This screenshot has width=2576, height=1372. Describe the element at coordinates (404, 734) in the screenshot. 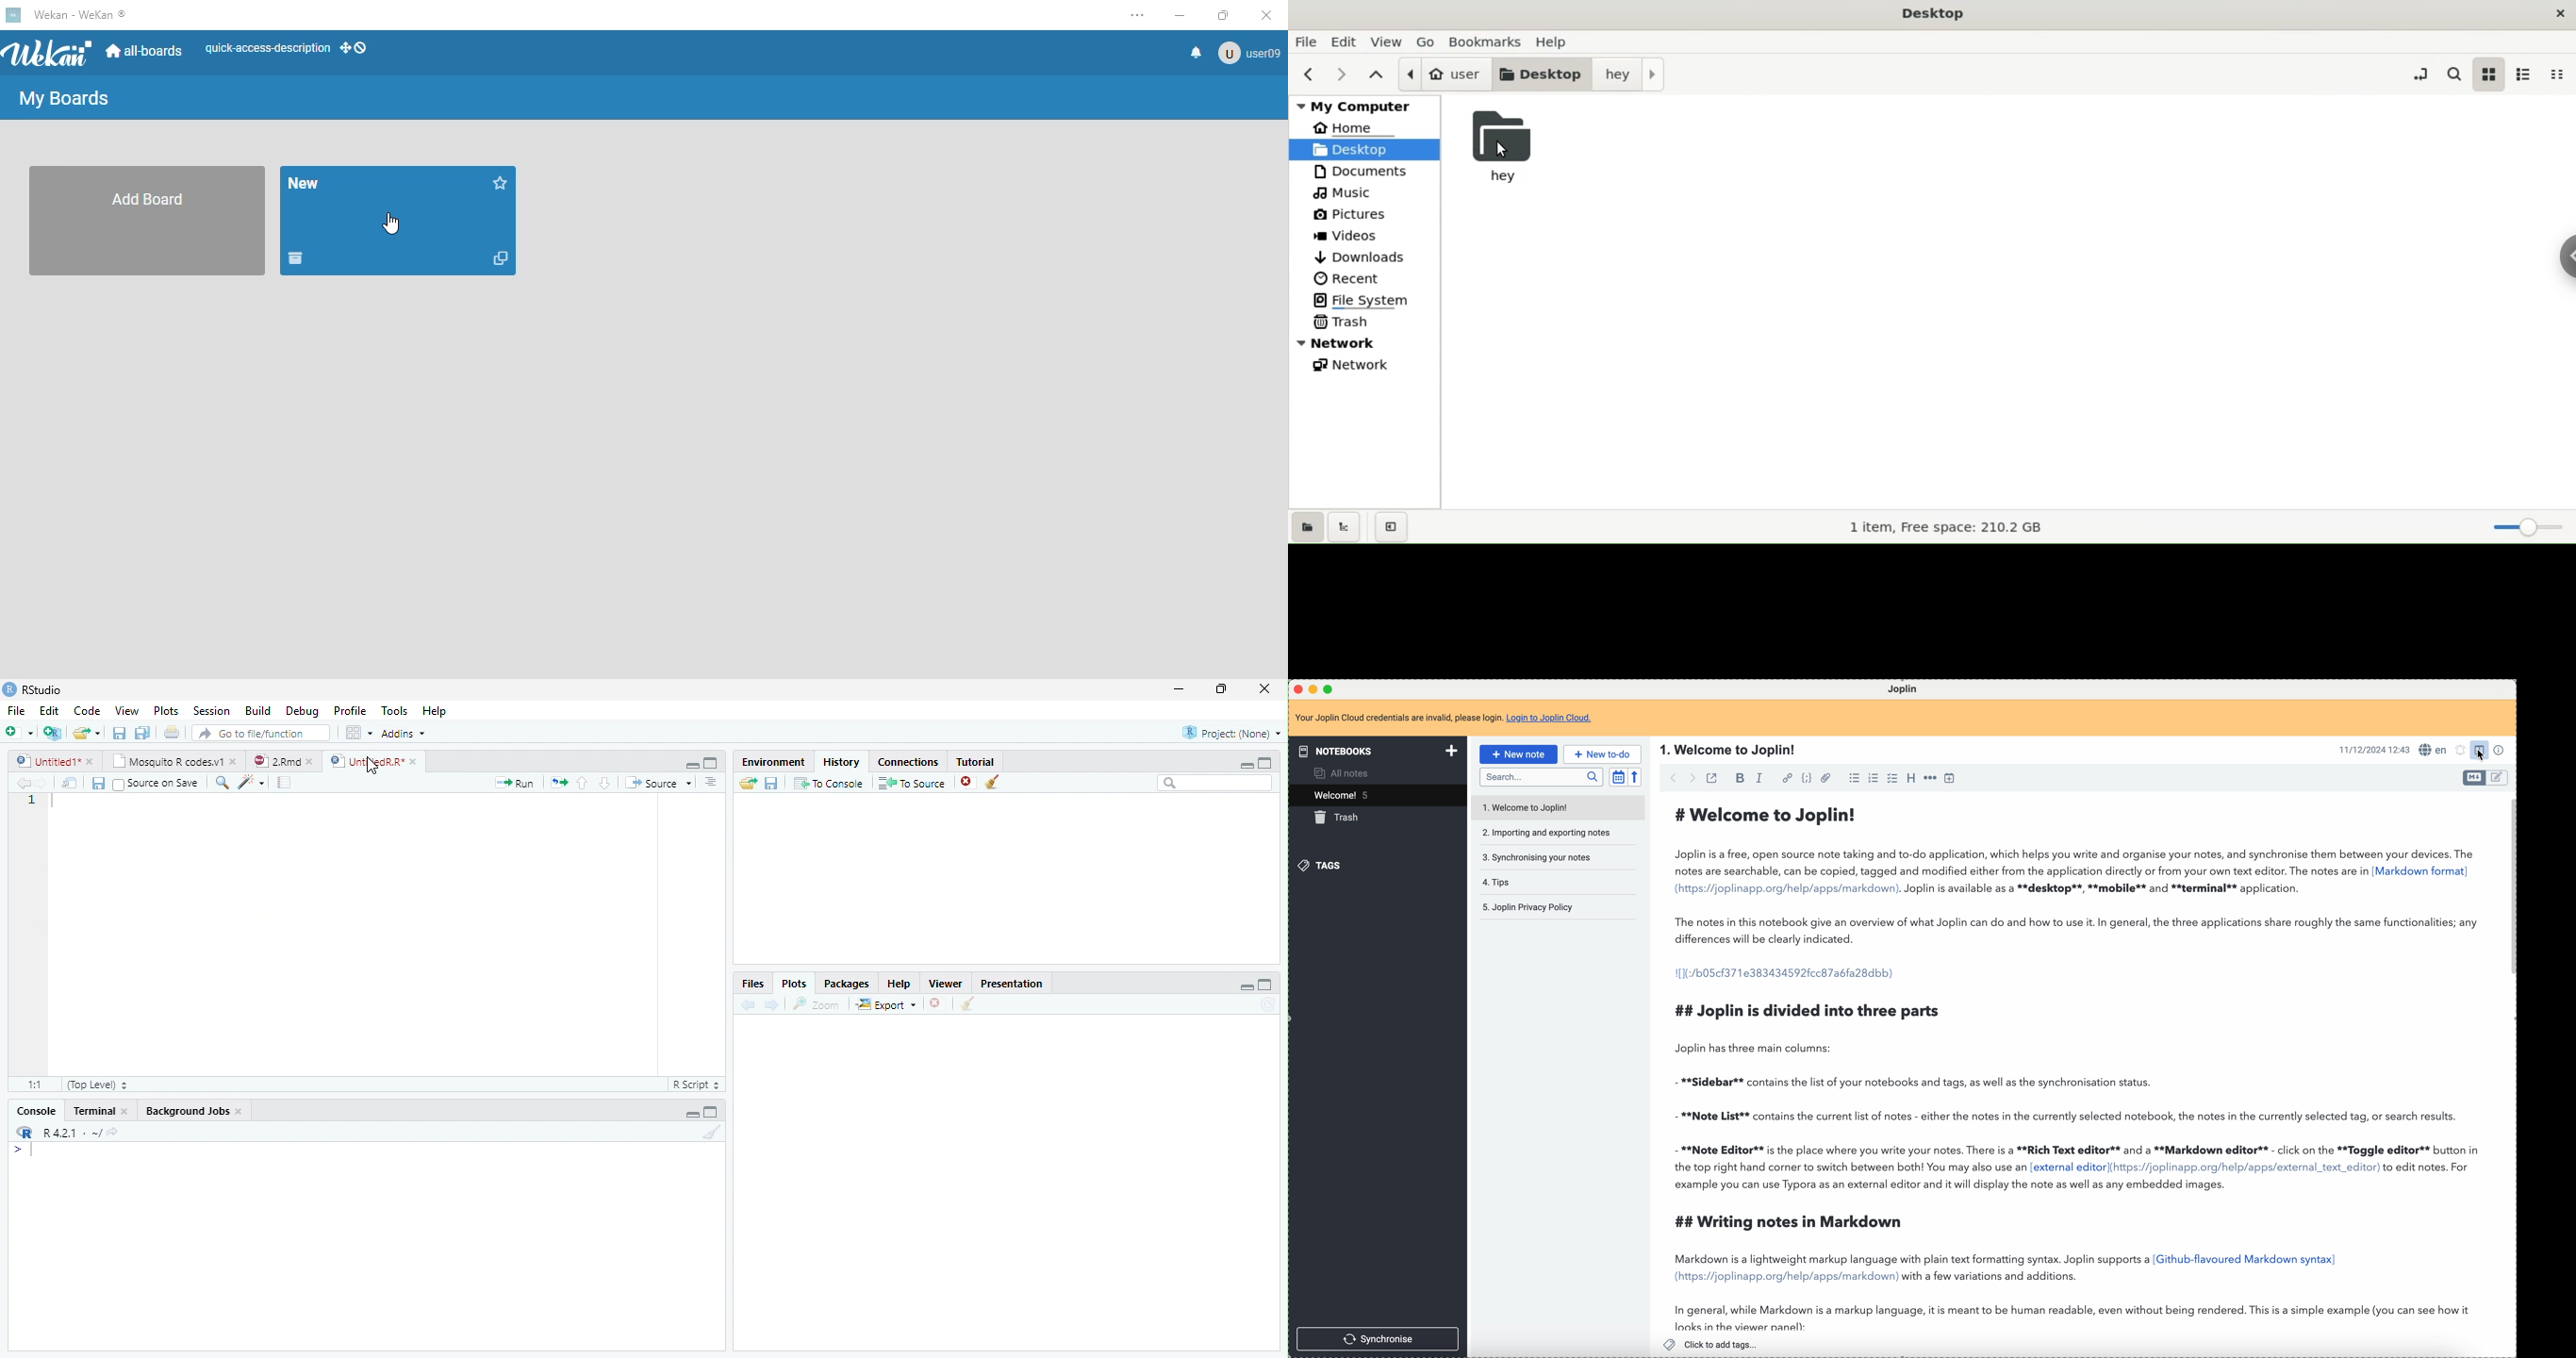

I see `Addins` at that location.